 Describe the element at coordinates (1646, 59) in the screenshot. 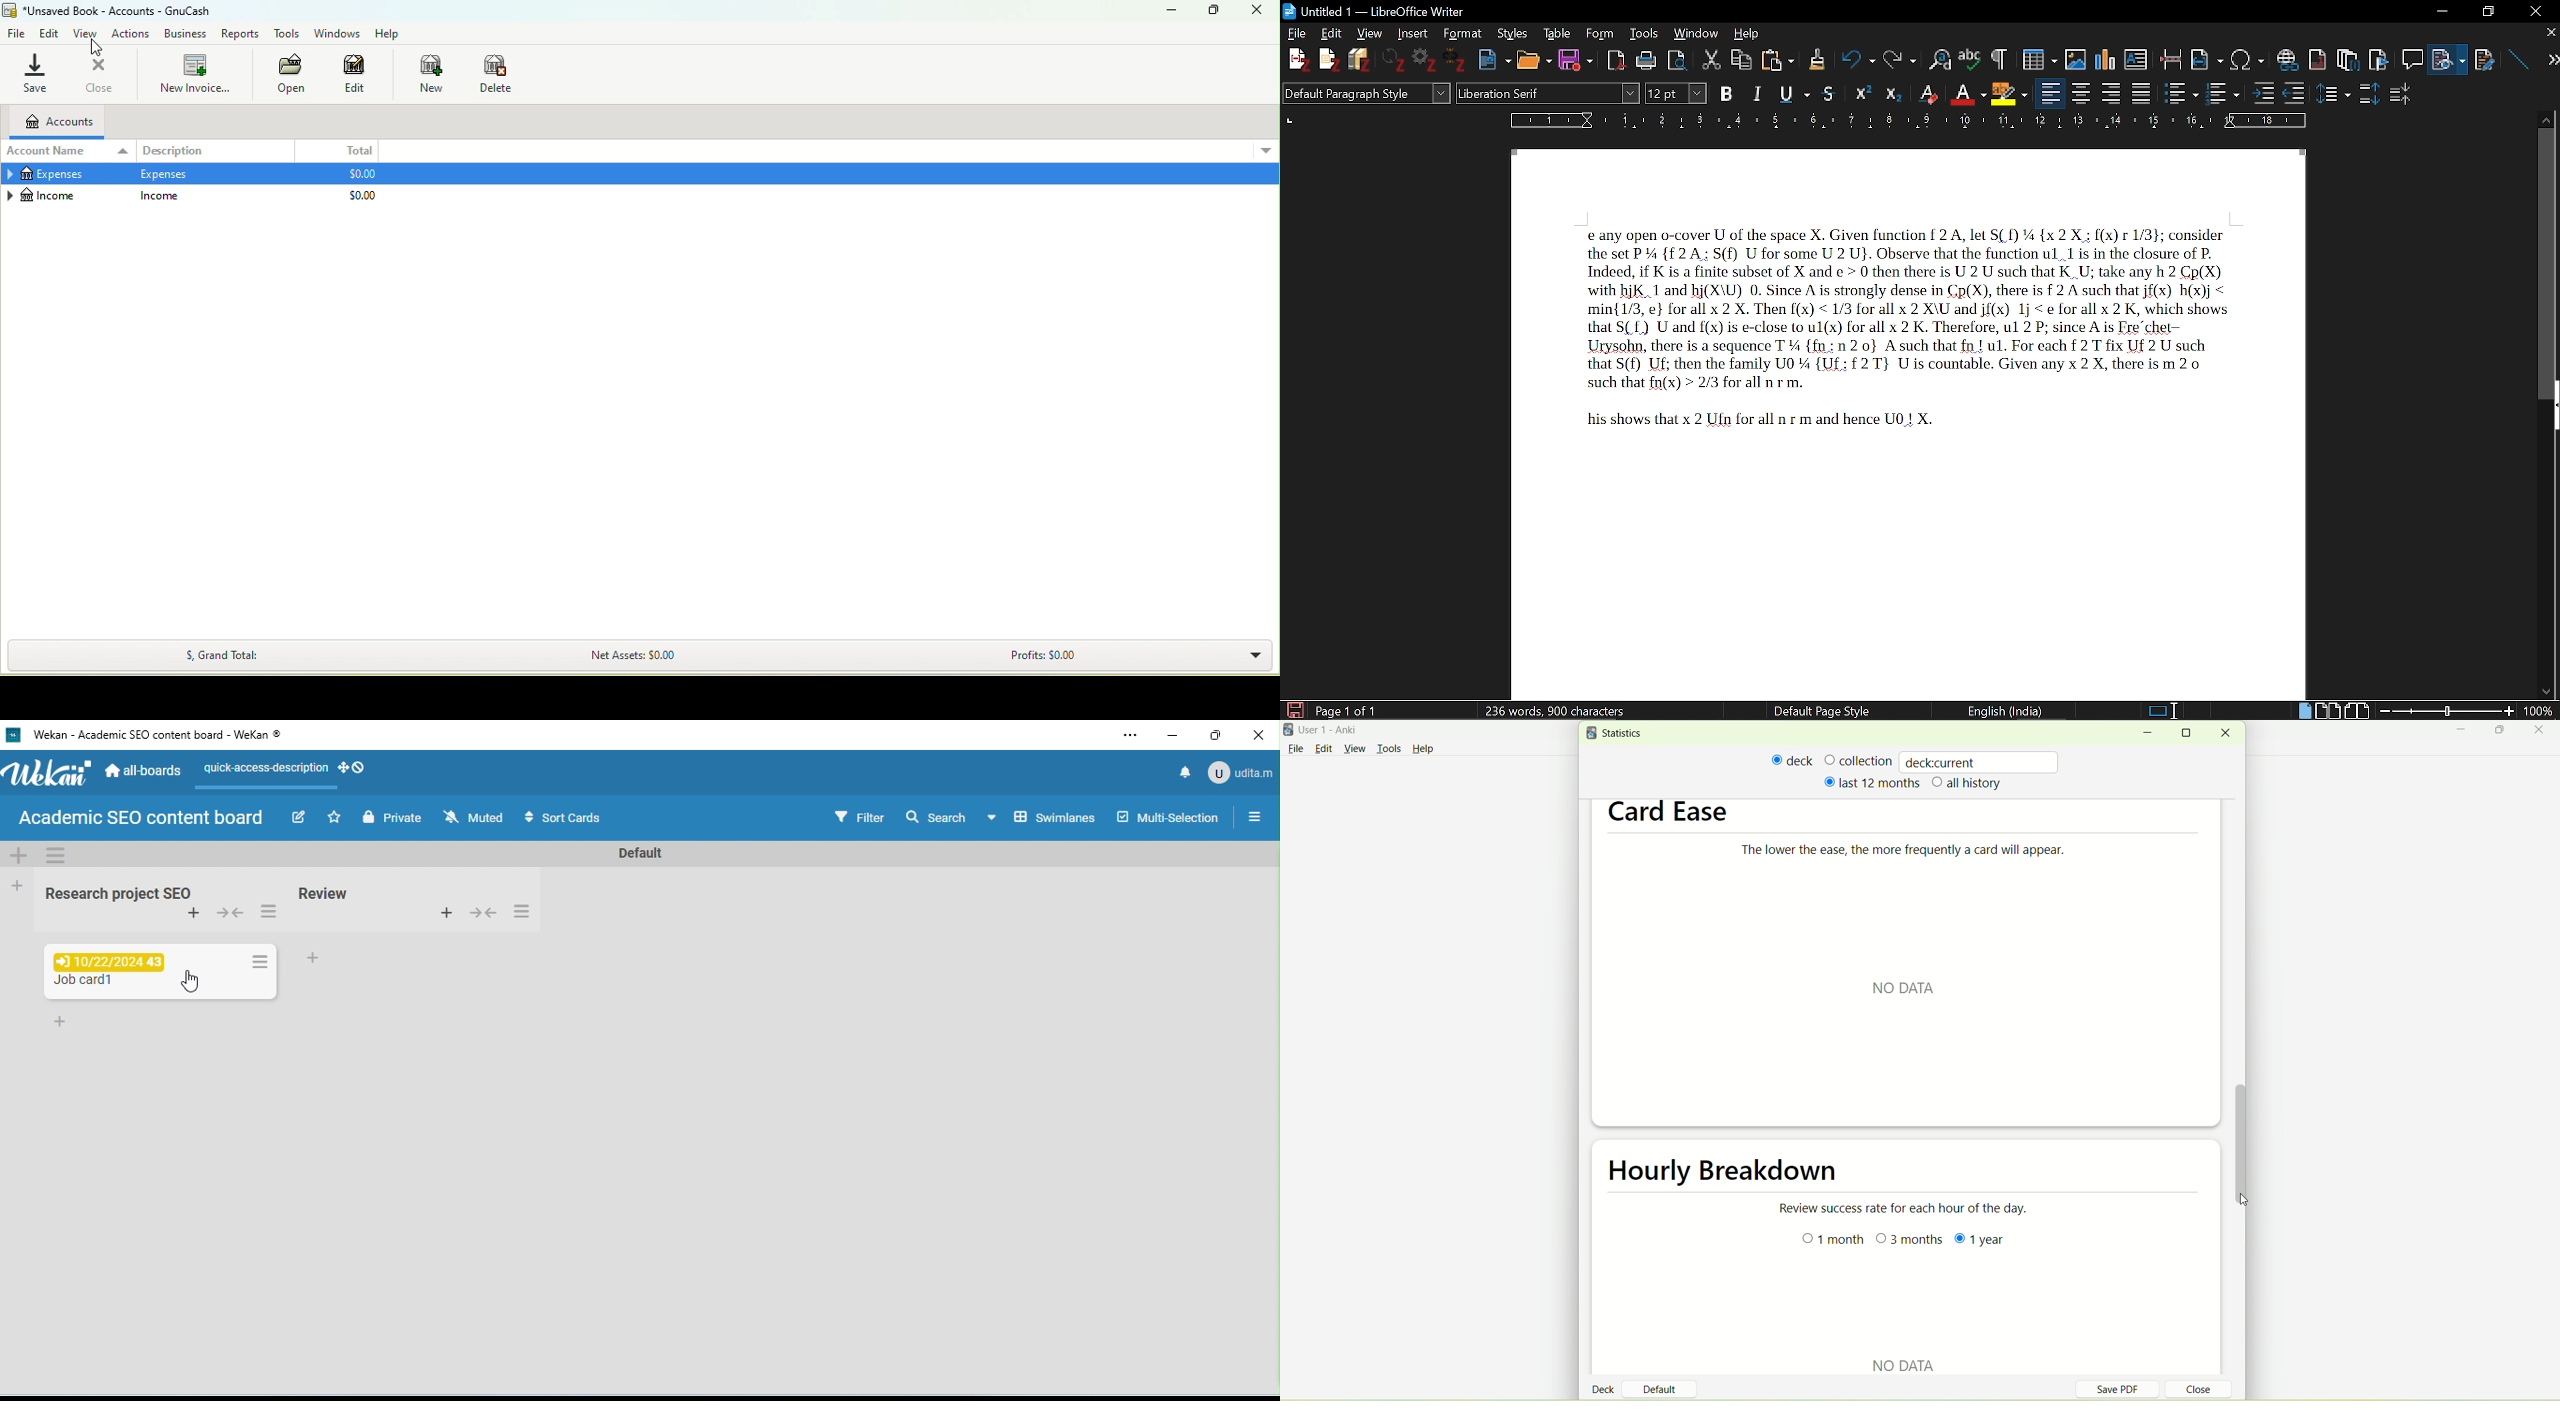

I see `print` at that location.